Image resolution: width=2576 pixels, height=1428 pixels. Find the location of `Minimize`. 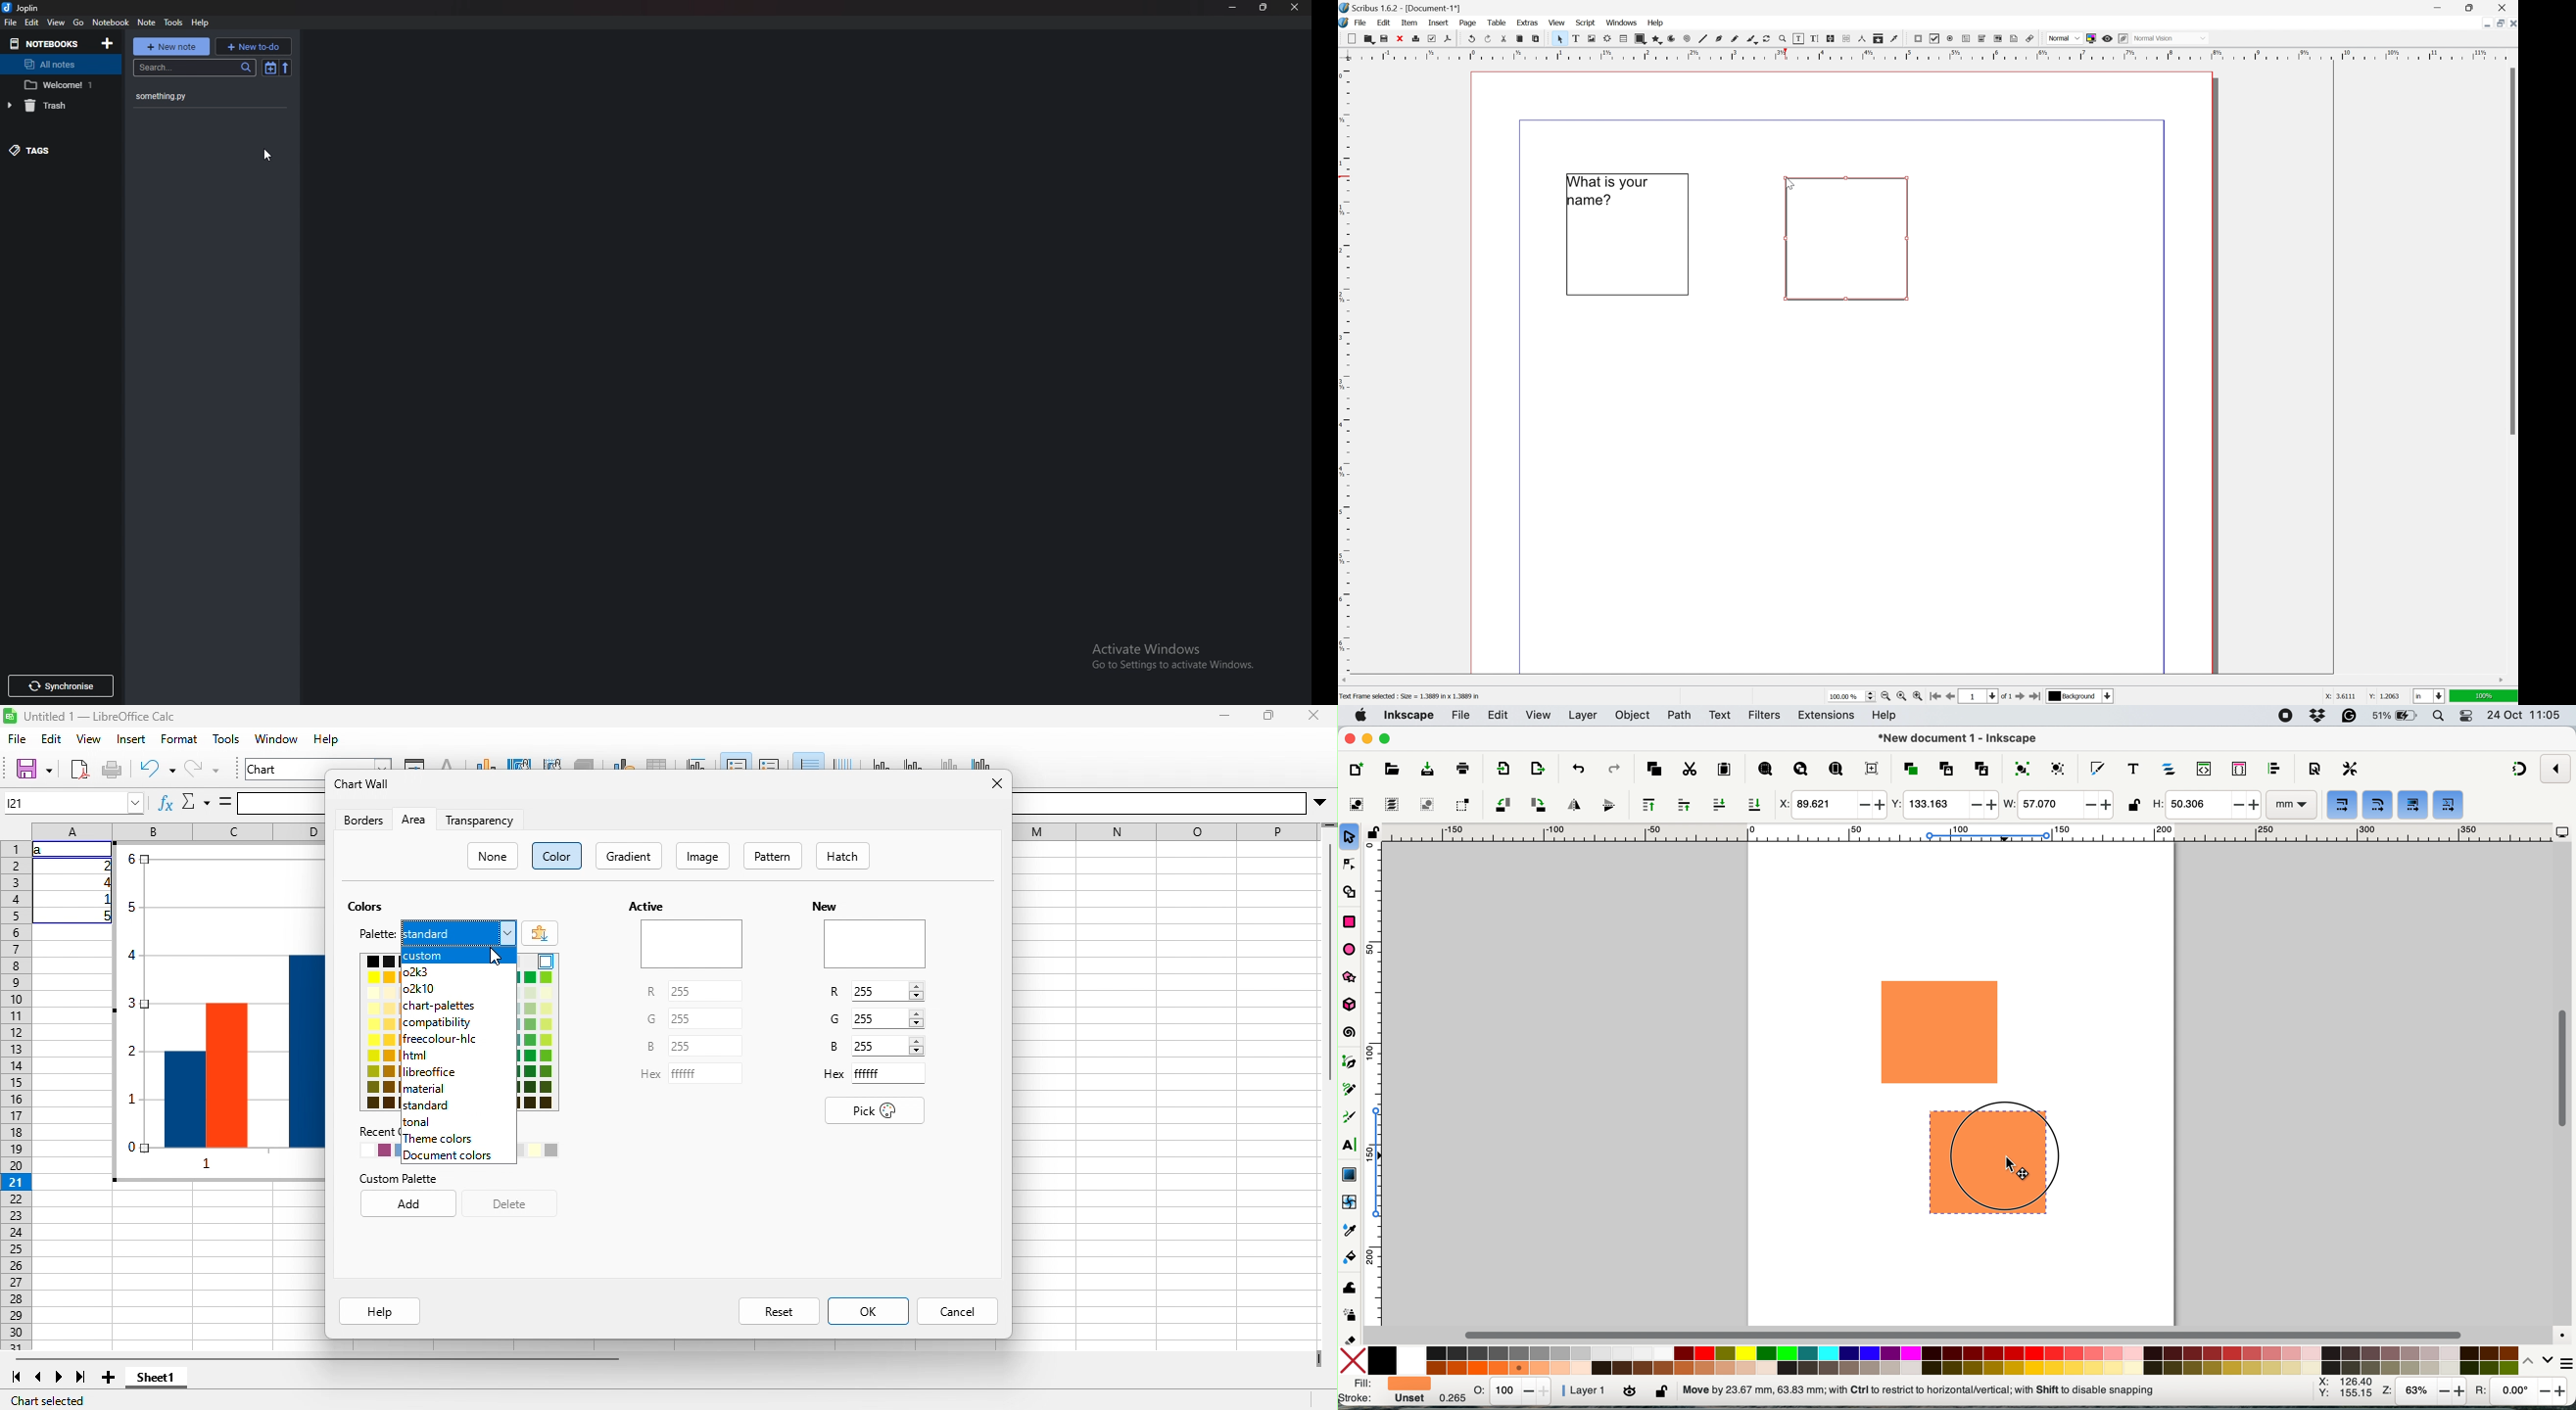

Minimize is located at coordinates (1231, 7).